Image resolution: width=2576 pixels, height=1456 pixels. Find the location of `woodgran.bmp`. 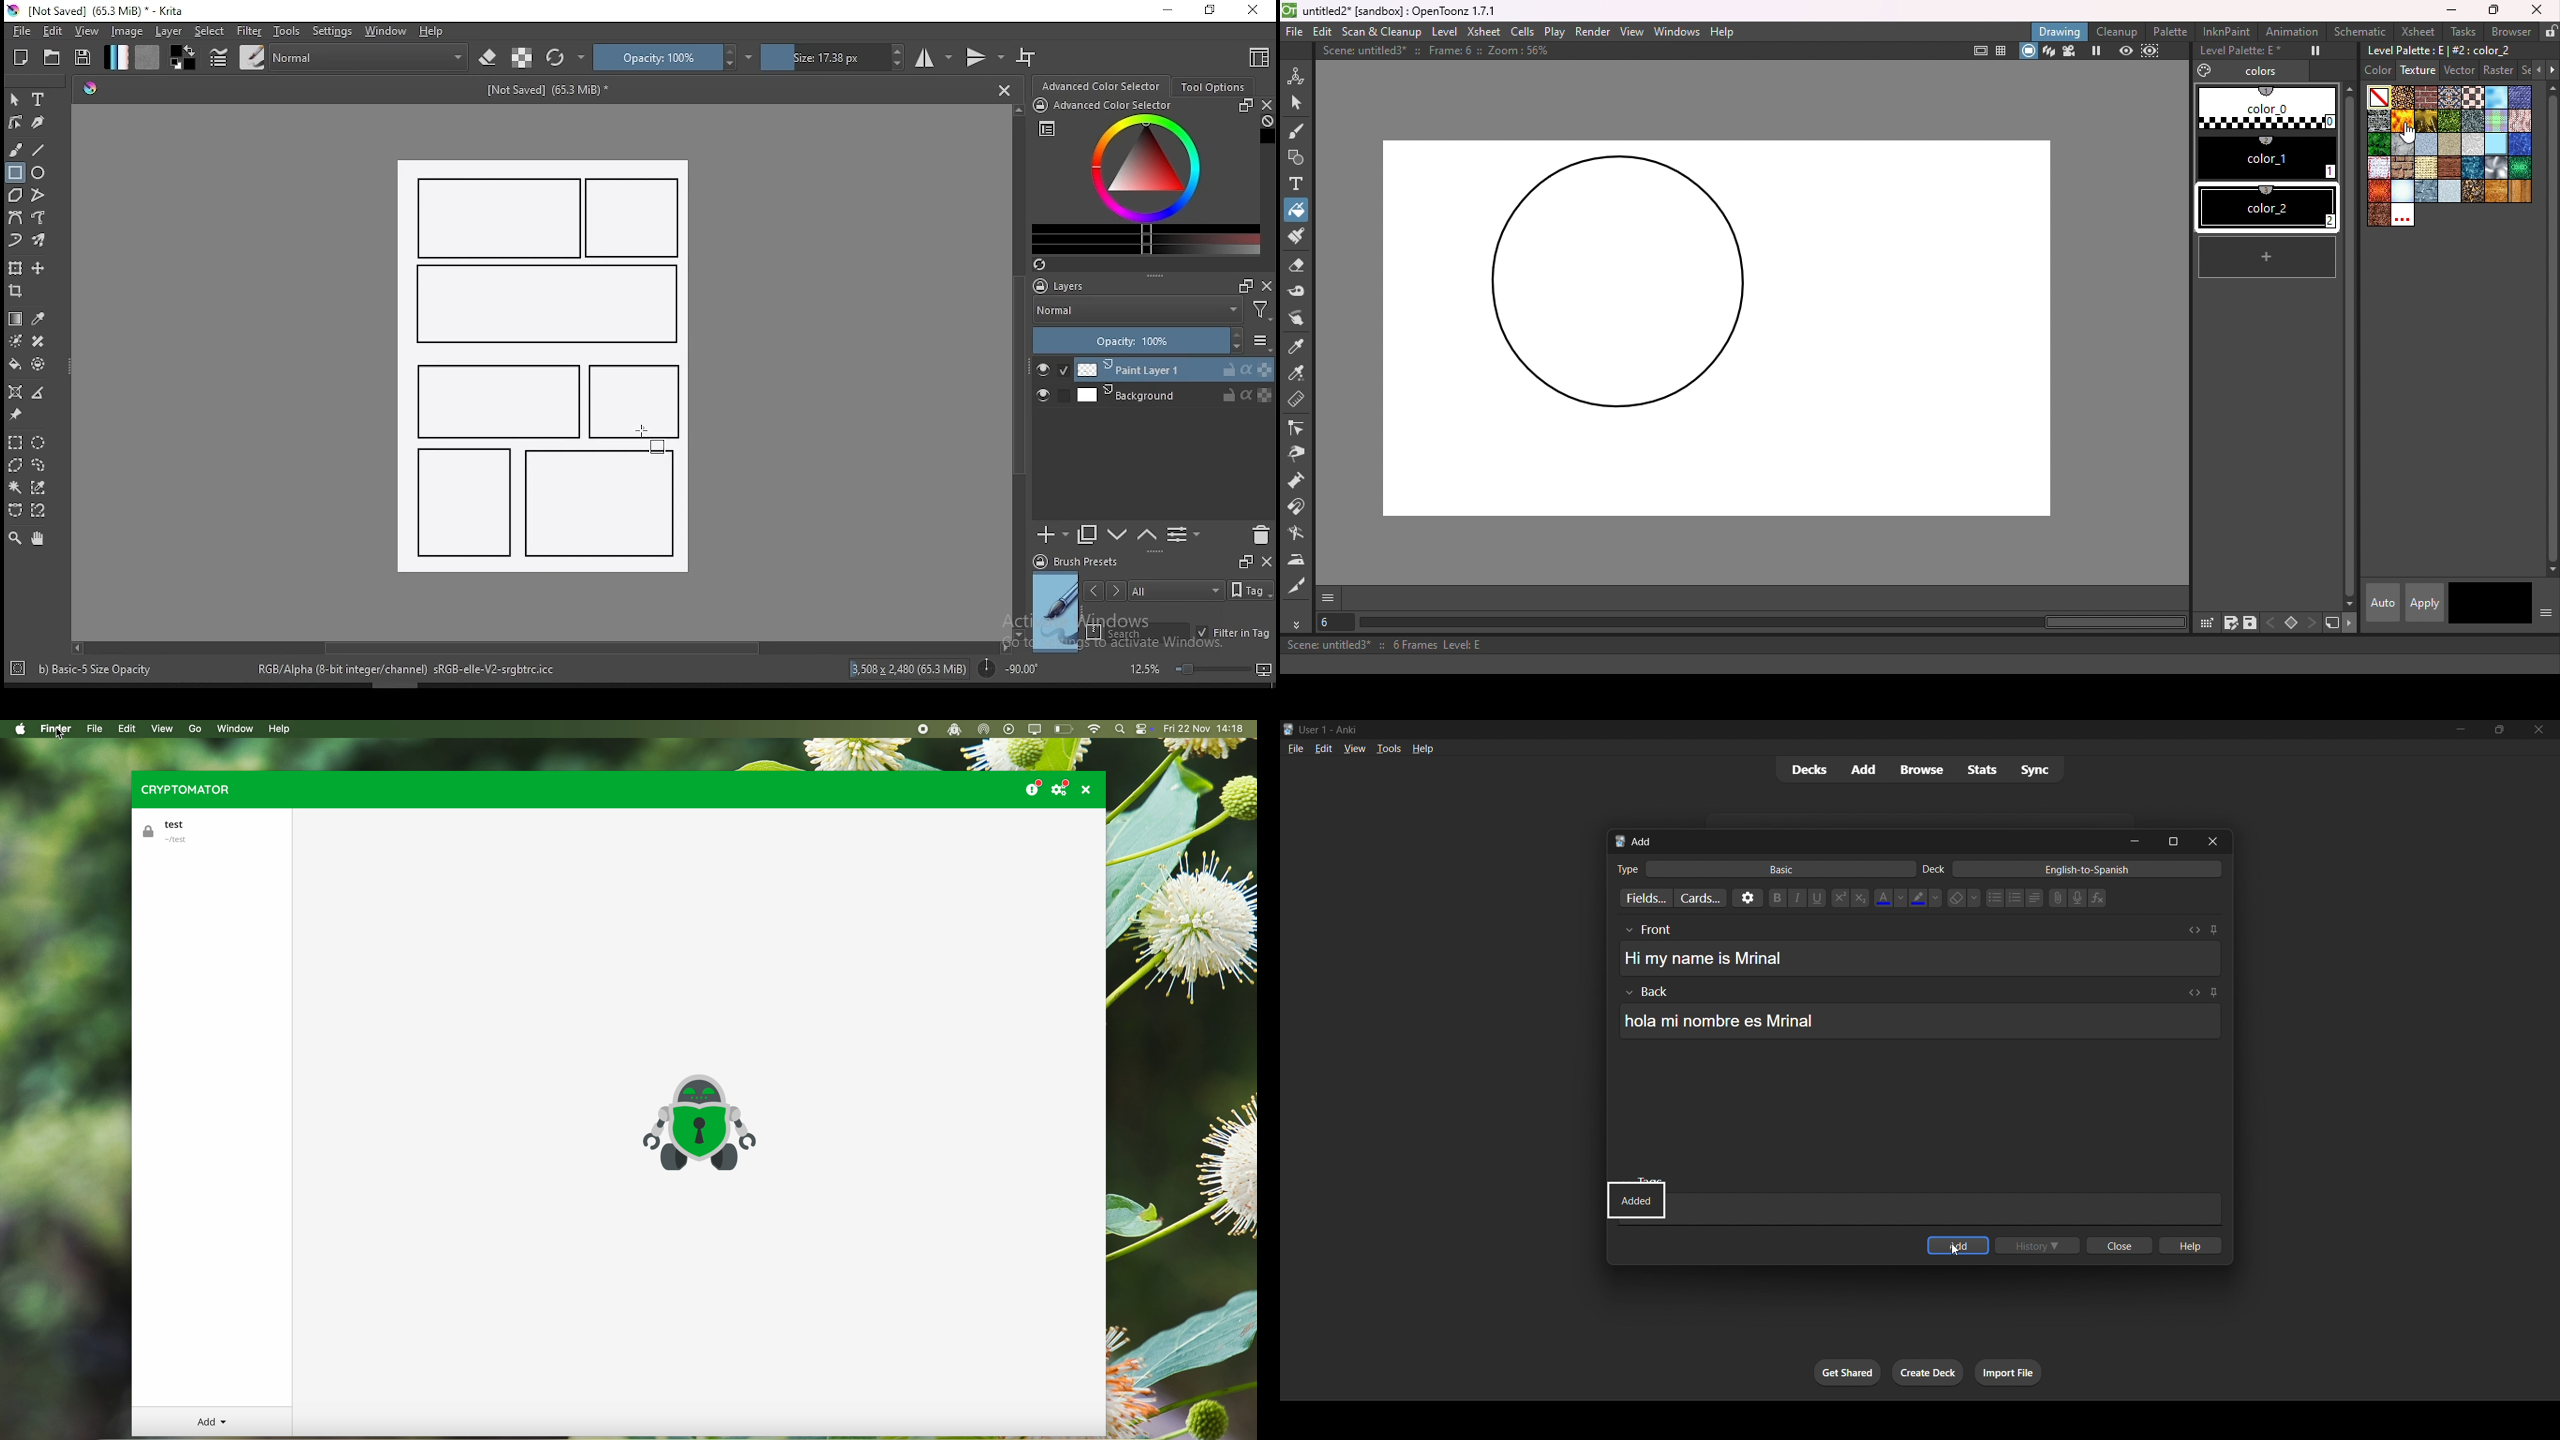

woodgran.bmp is located at coordinates (2496, 191).